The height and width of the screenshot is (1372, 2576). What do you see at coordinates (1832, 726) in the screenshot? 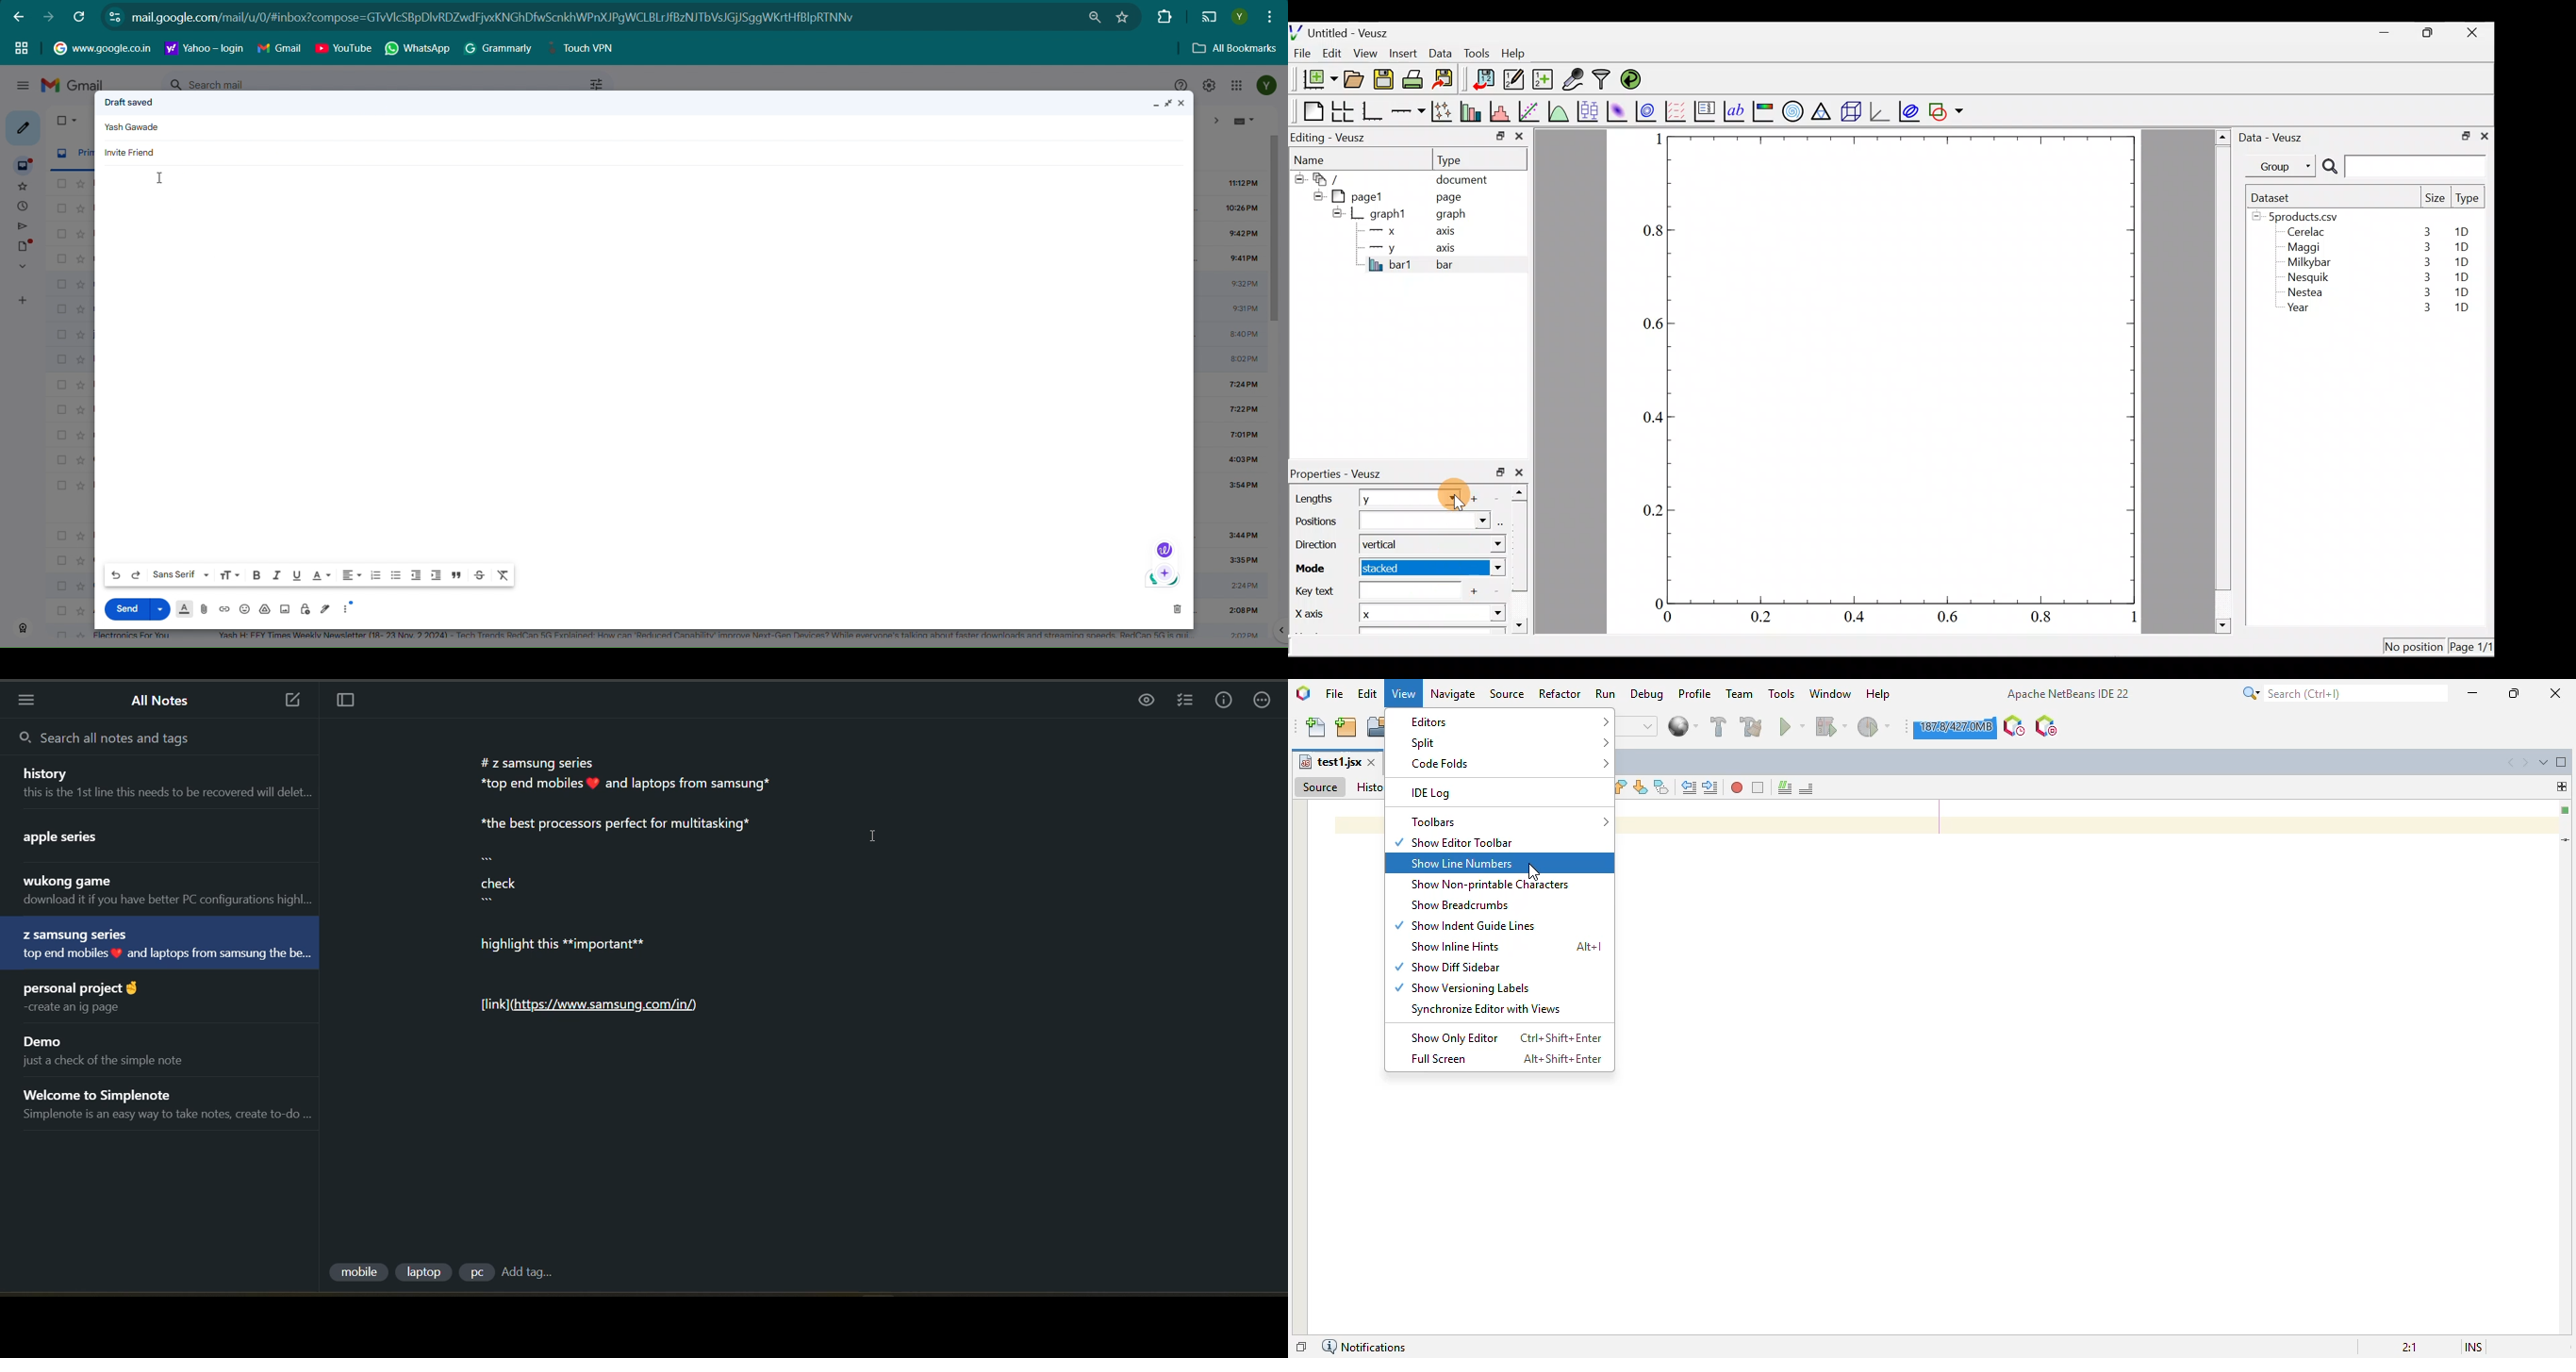
I see `debug project` at bounding box center [1832, 726].